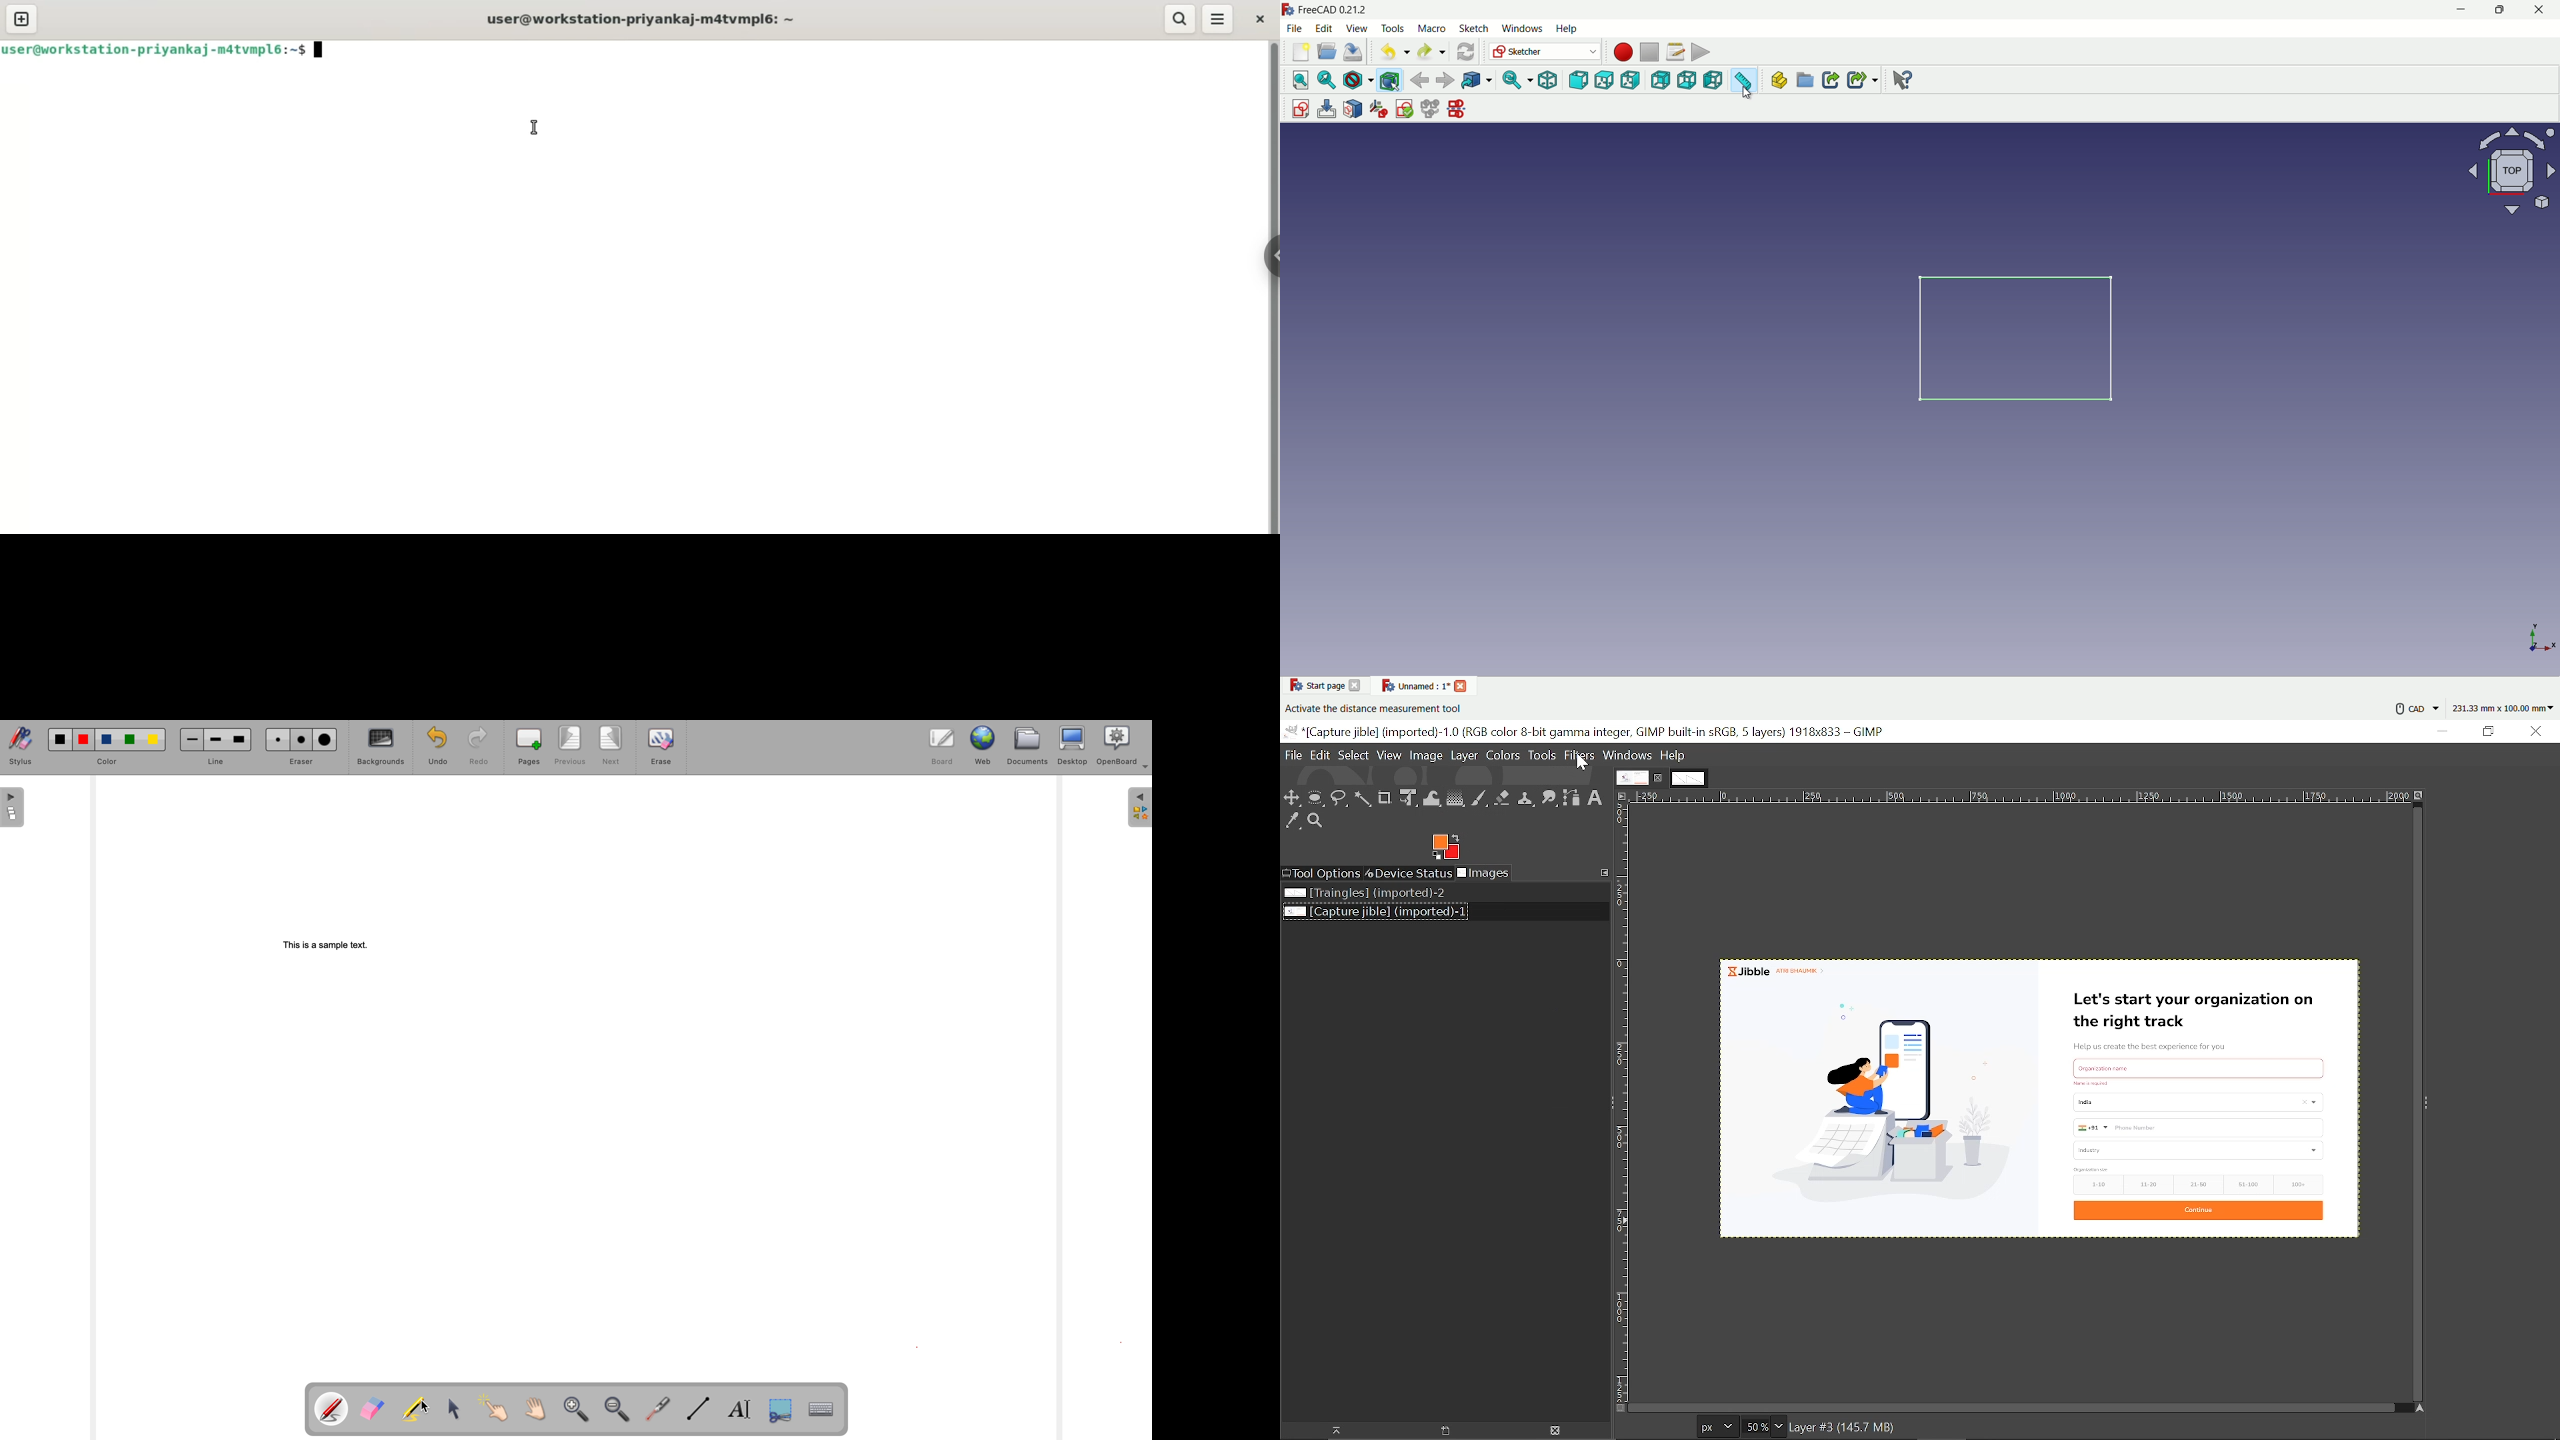 The height and width of the screenshot is (1456, 2576). Describe the element at coordinates (1405, 109) in the screenshot. I see `validate sketches` at that location.